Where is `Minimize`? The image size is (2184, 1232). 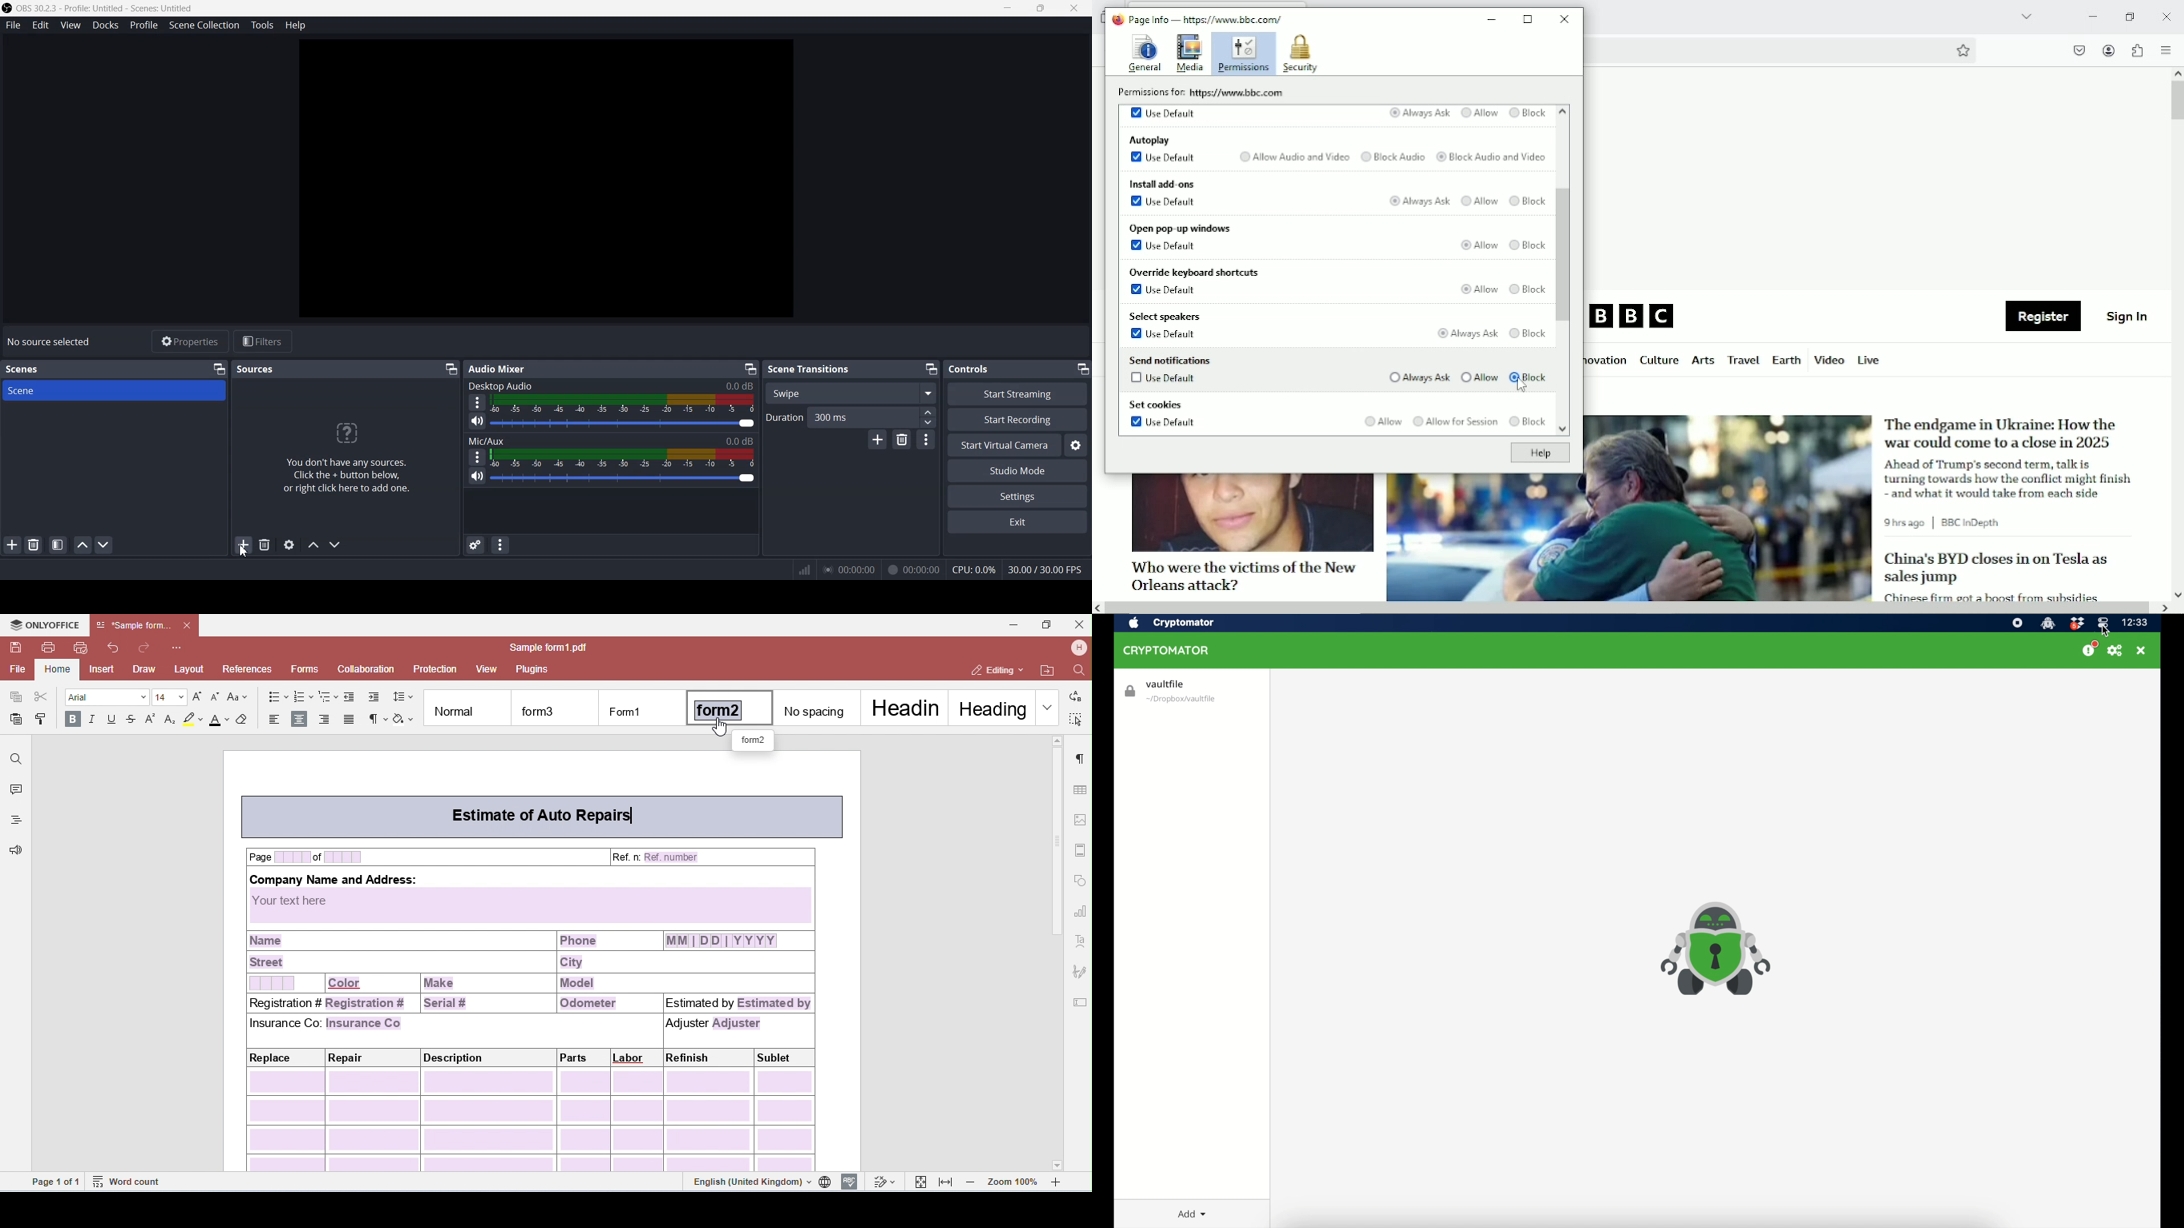
Minimize is located at coordinates (749, 369).